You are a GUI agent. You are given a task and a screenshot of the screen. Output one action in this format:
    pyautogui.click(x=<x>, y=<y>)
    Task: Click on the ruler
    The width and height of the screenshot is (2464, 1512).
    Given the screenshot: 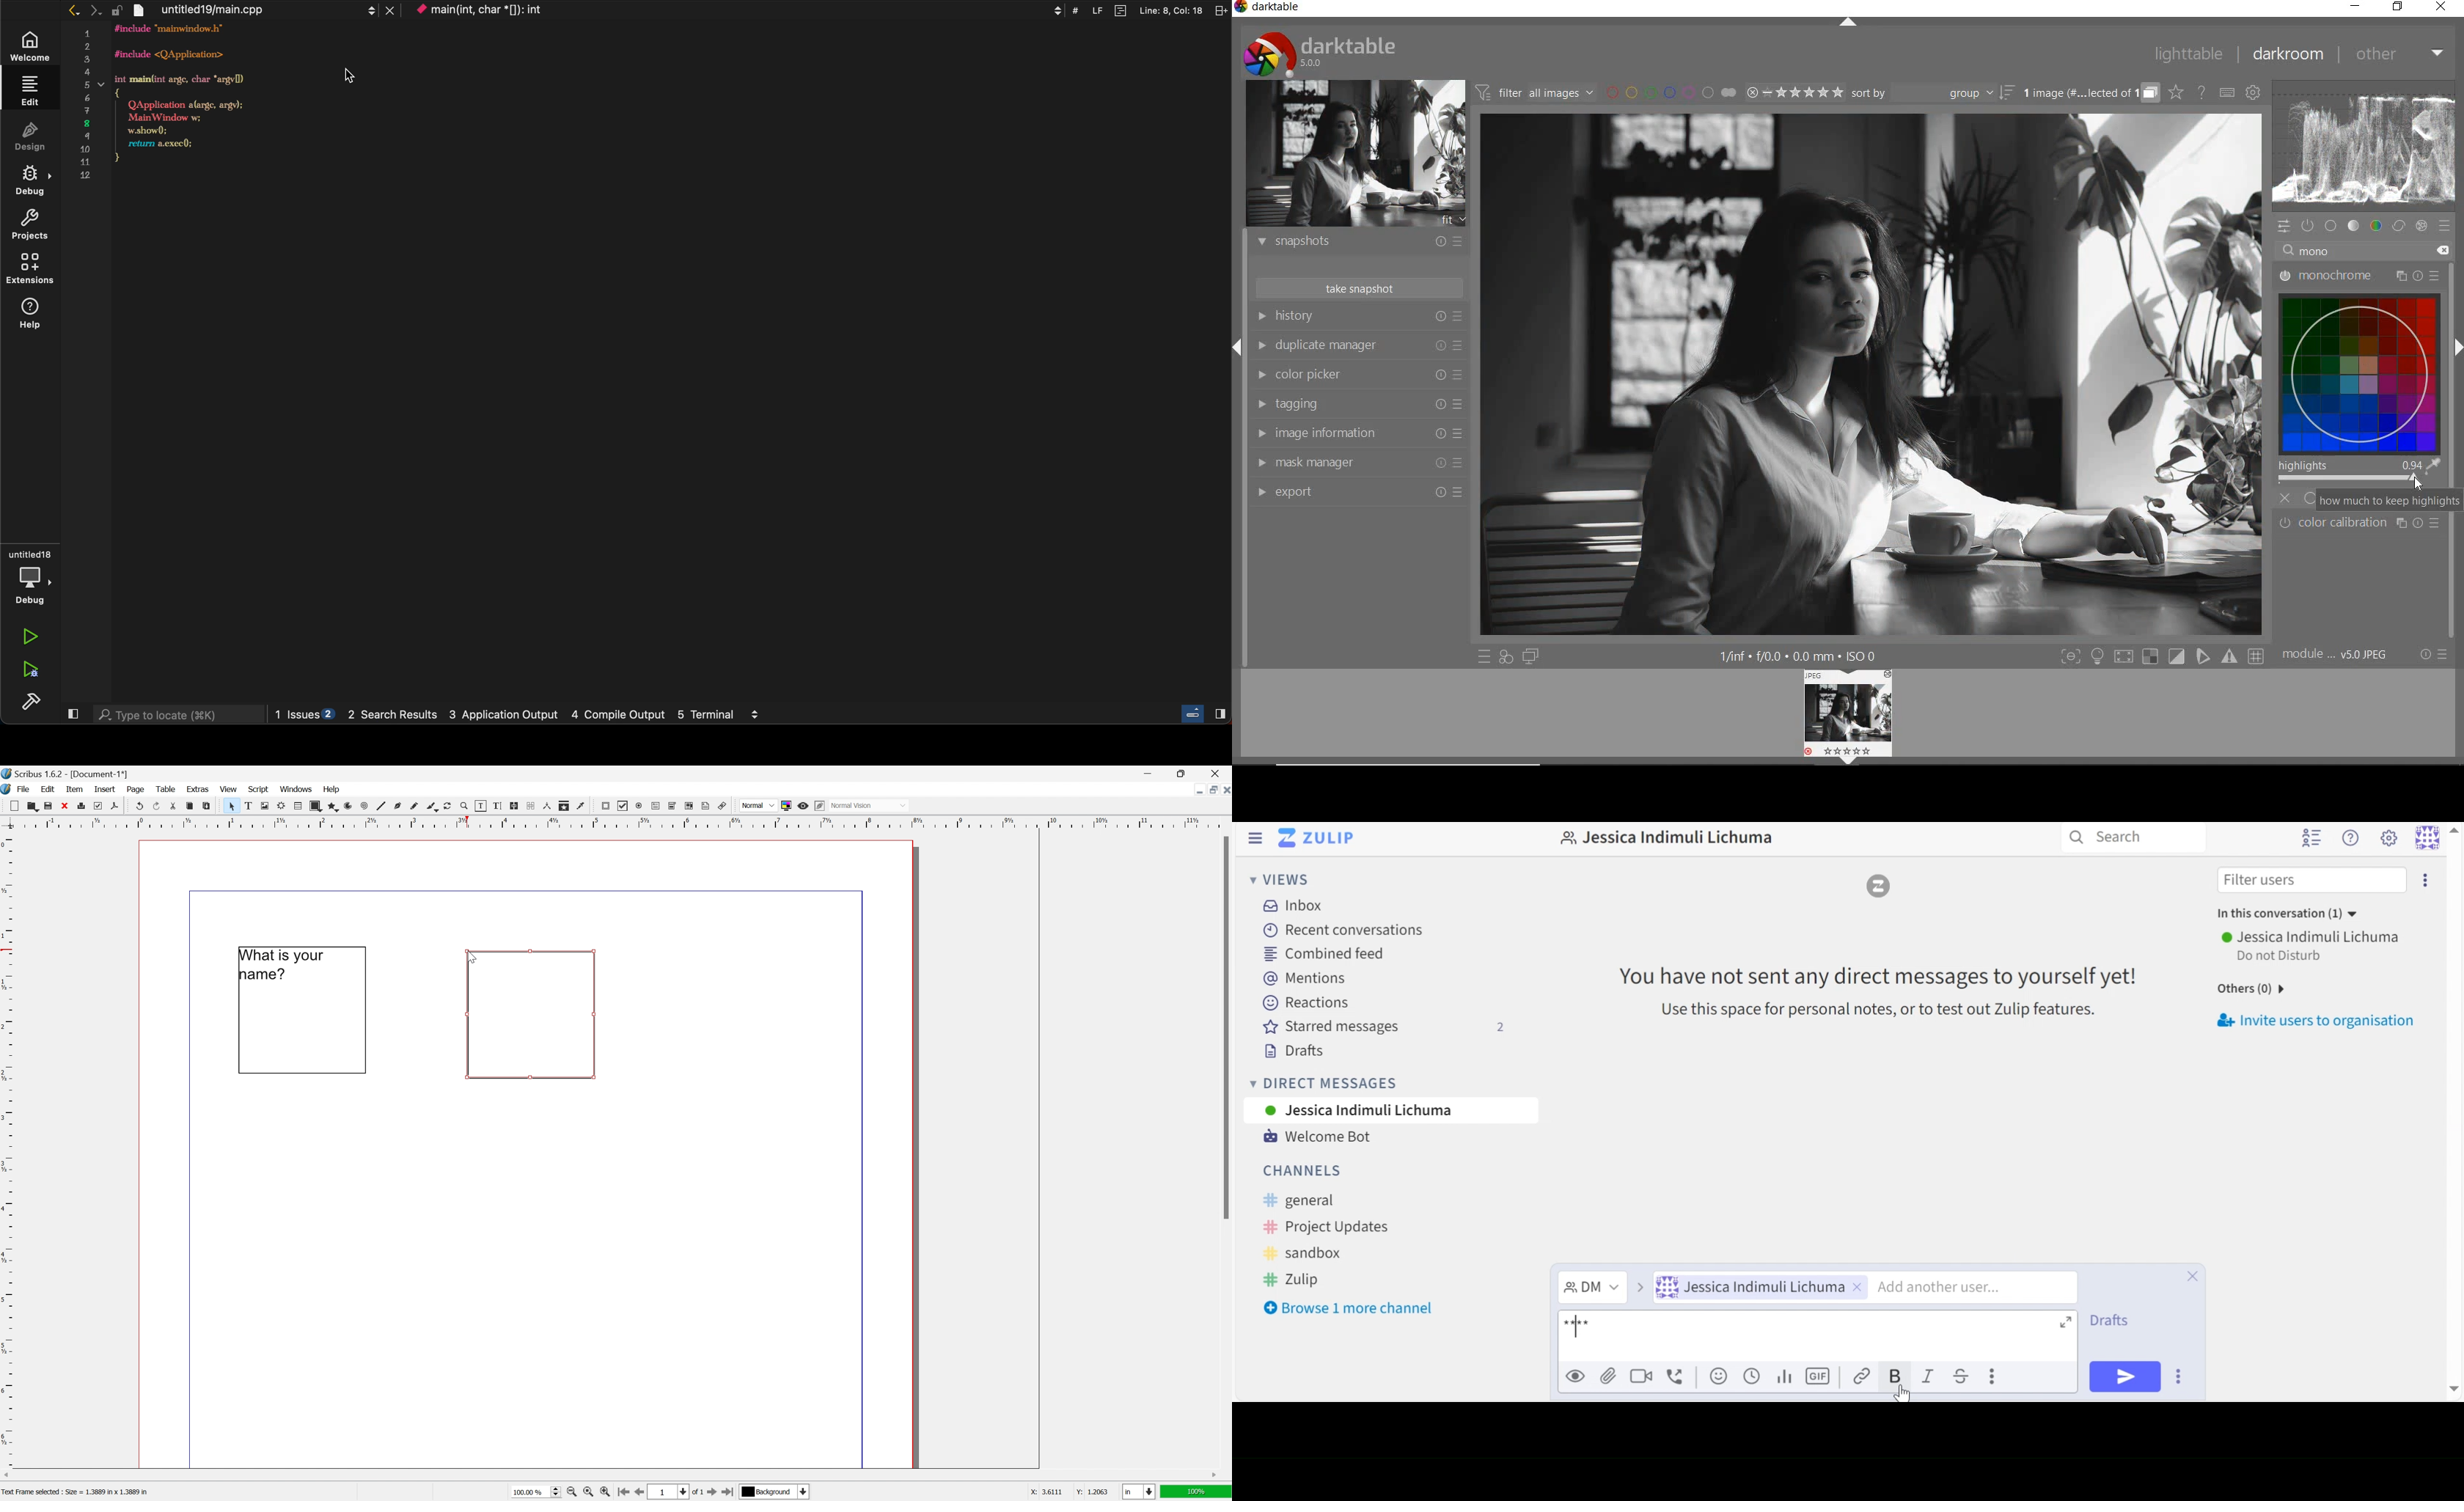 What is the action you would take?
    pyautogui.click(x=8, y=1149)
    